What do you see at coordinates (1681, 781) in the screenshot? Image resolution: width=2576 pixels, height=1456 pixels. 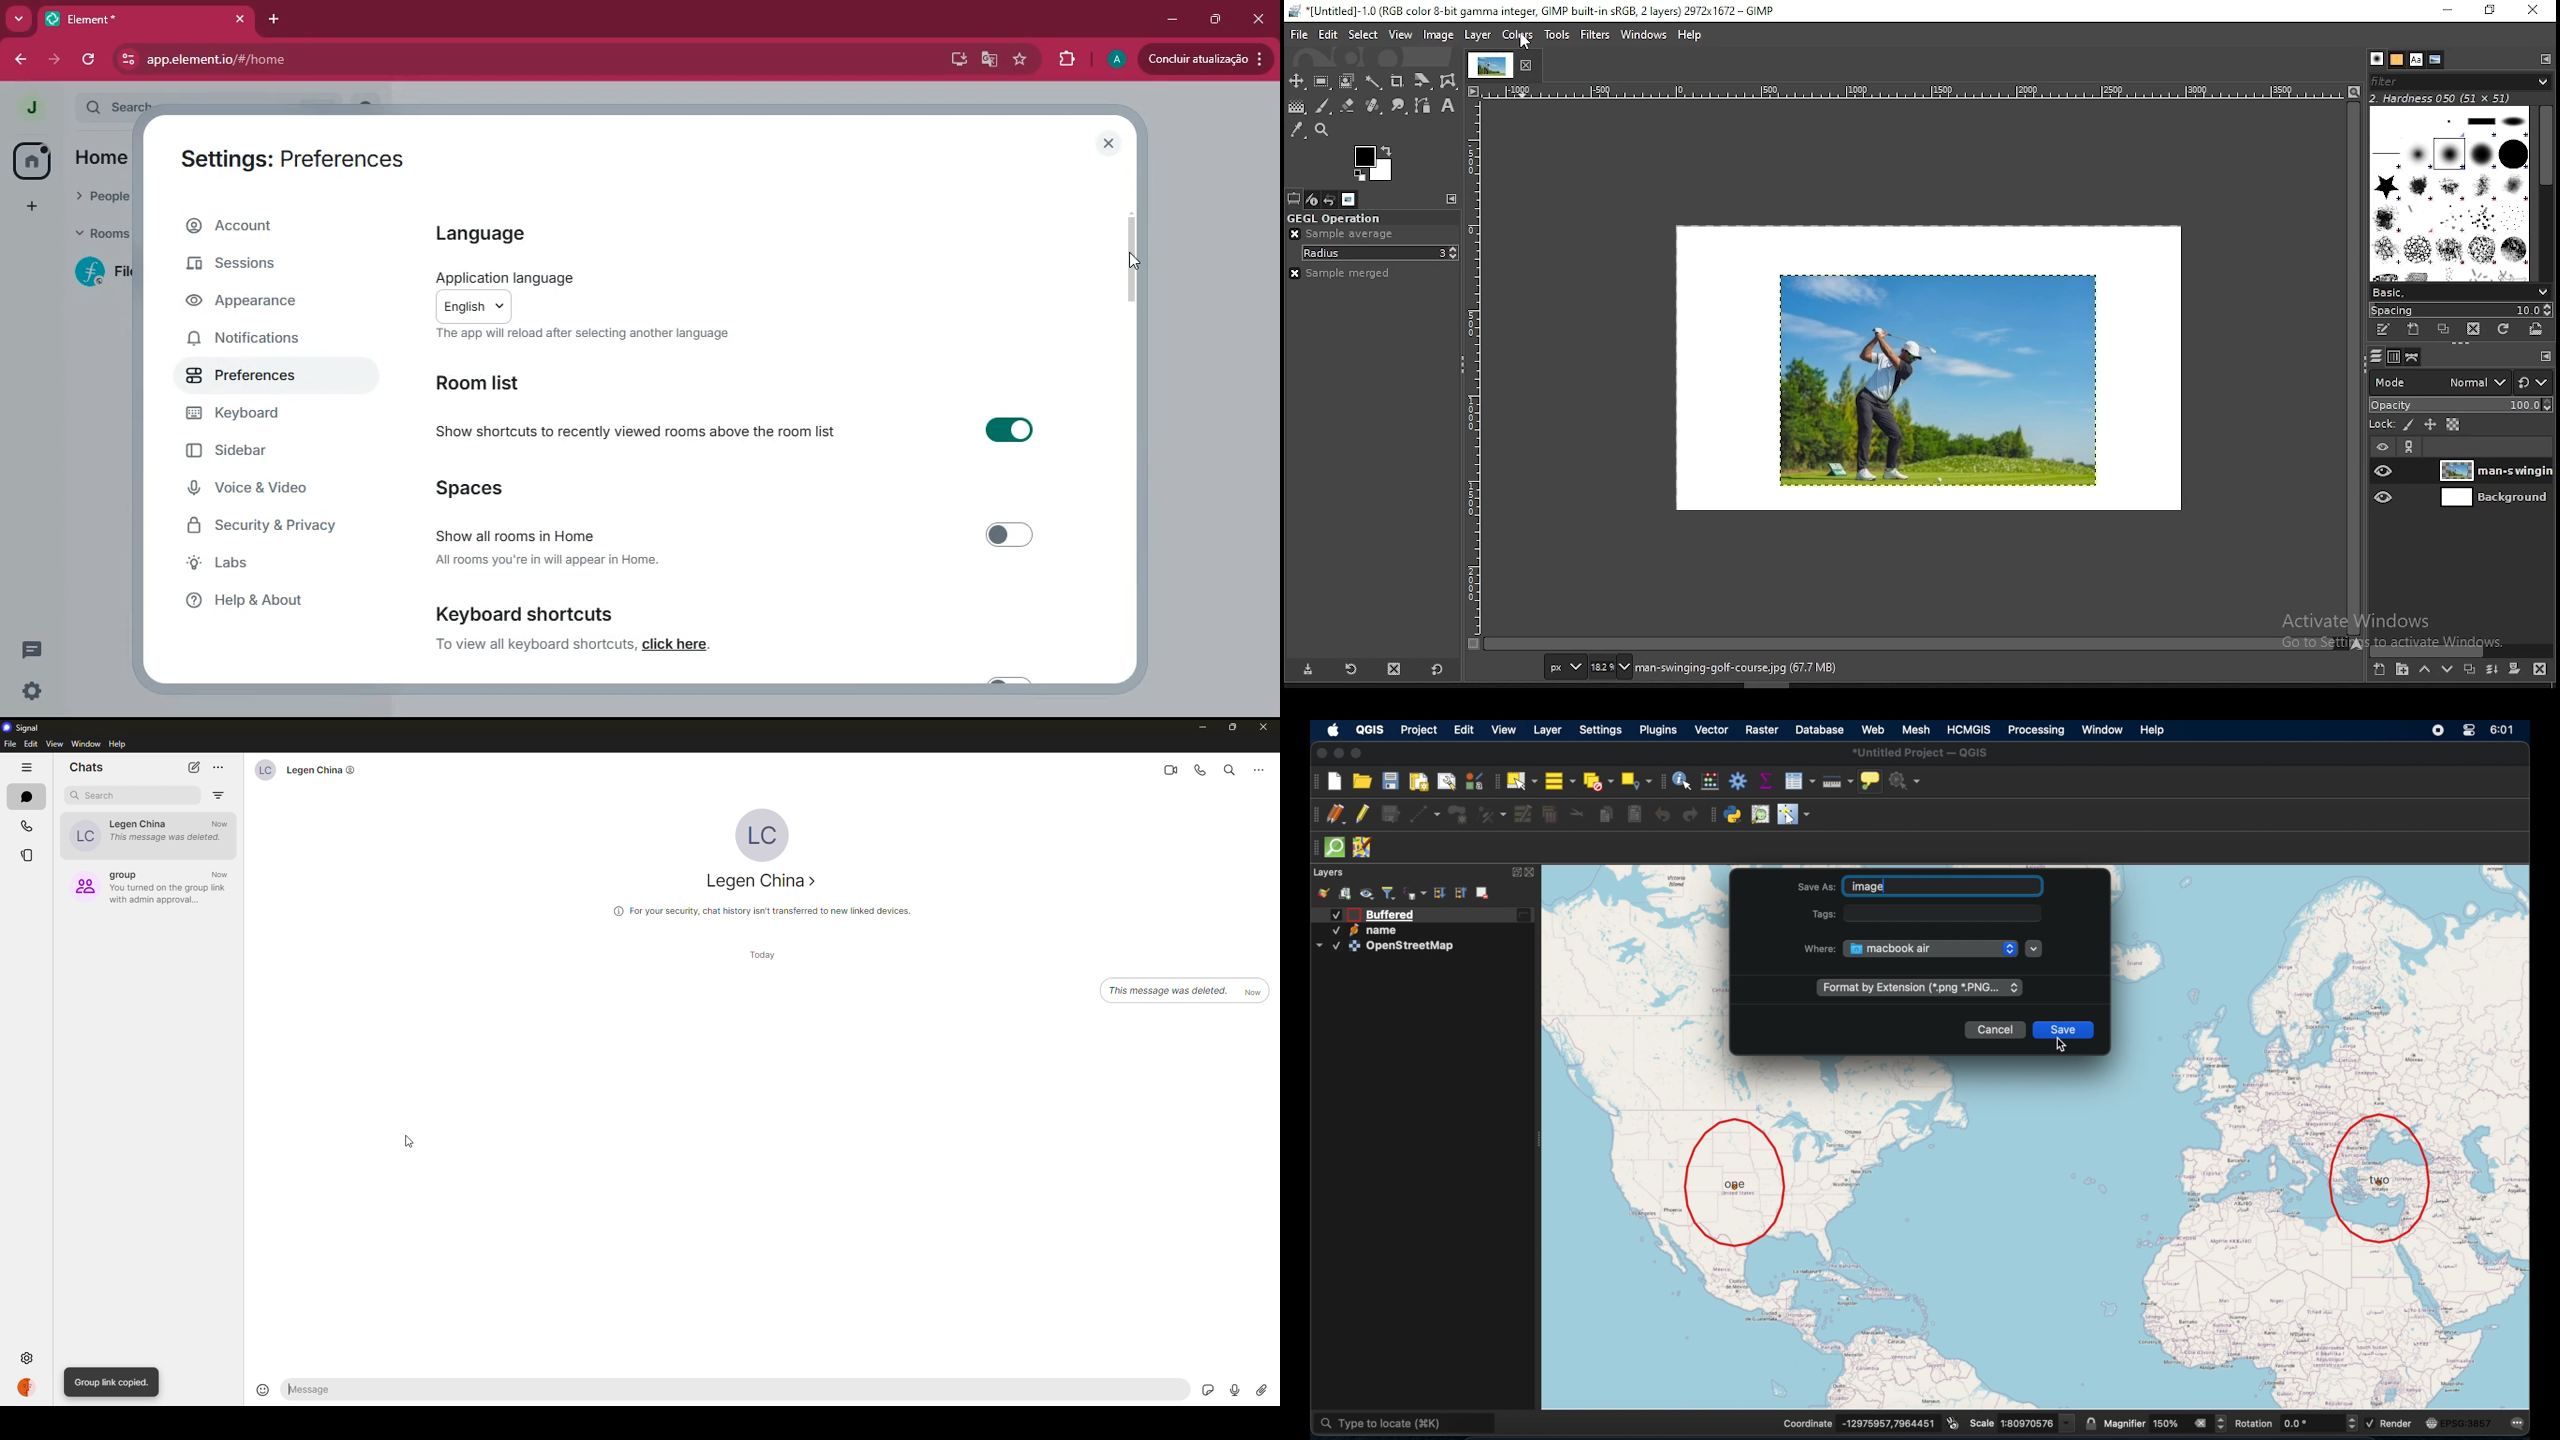 I see `identify features` at bounding box center [1681, 781].